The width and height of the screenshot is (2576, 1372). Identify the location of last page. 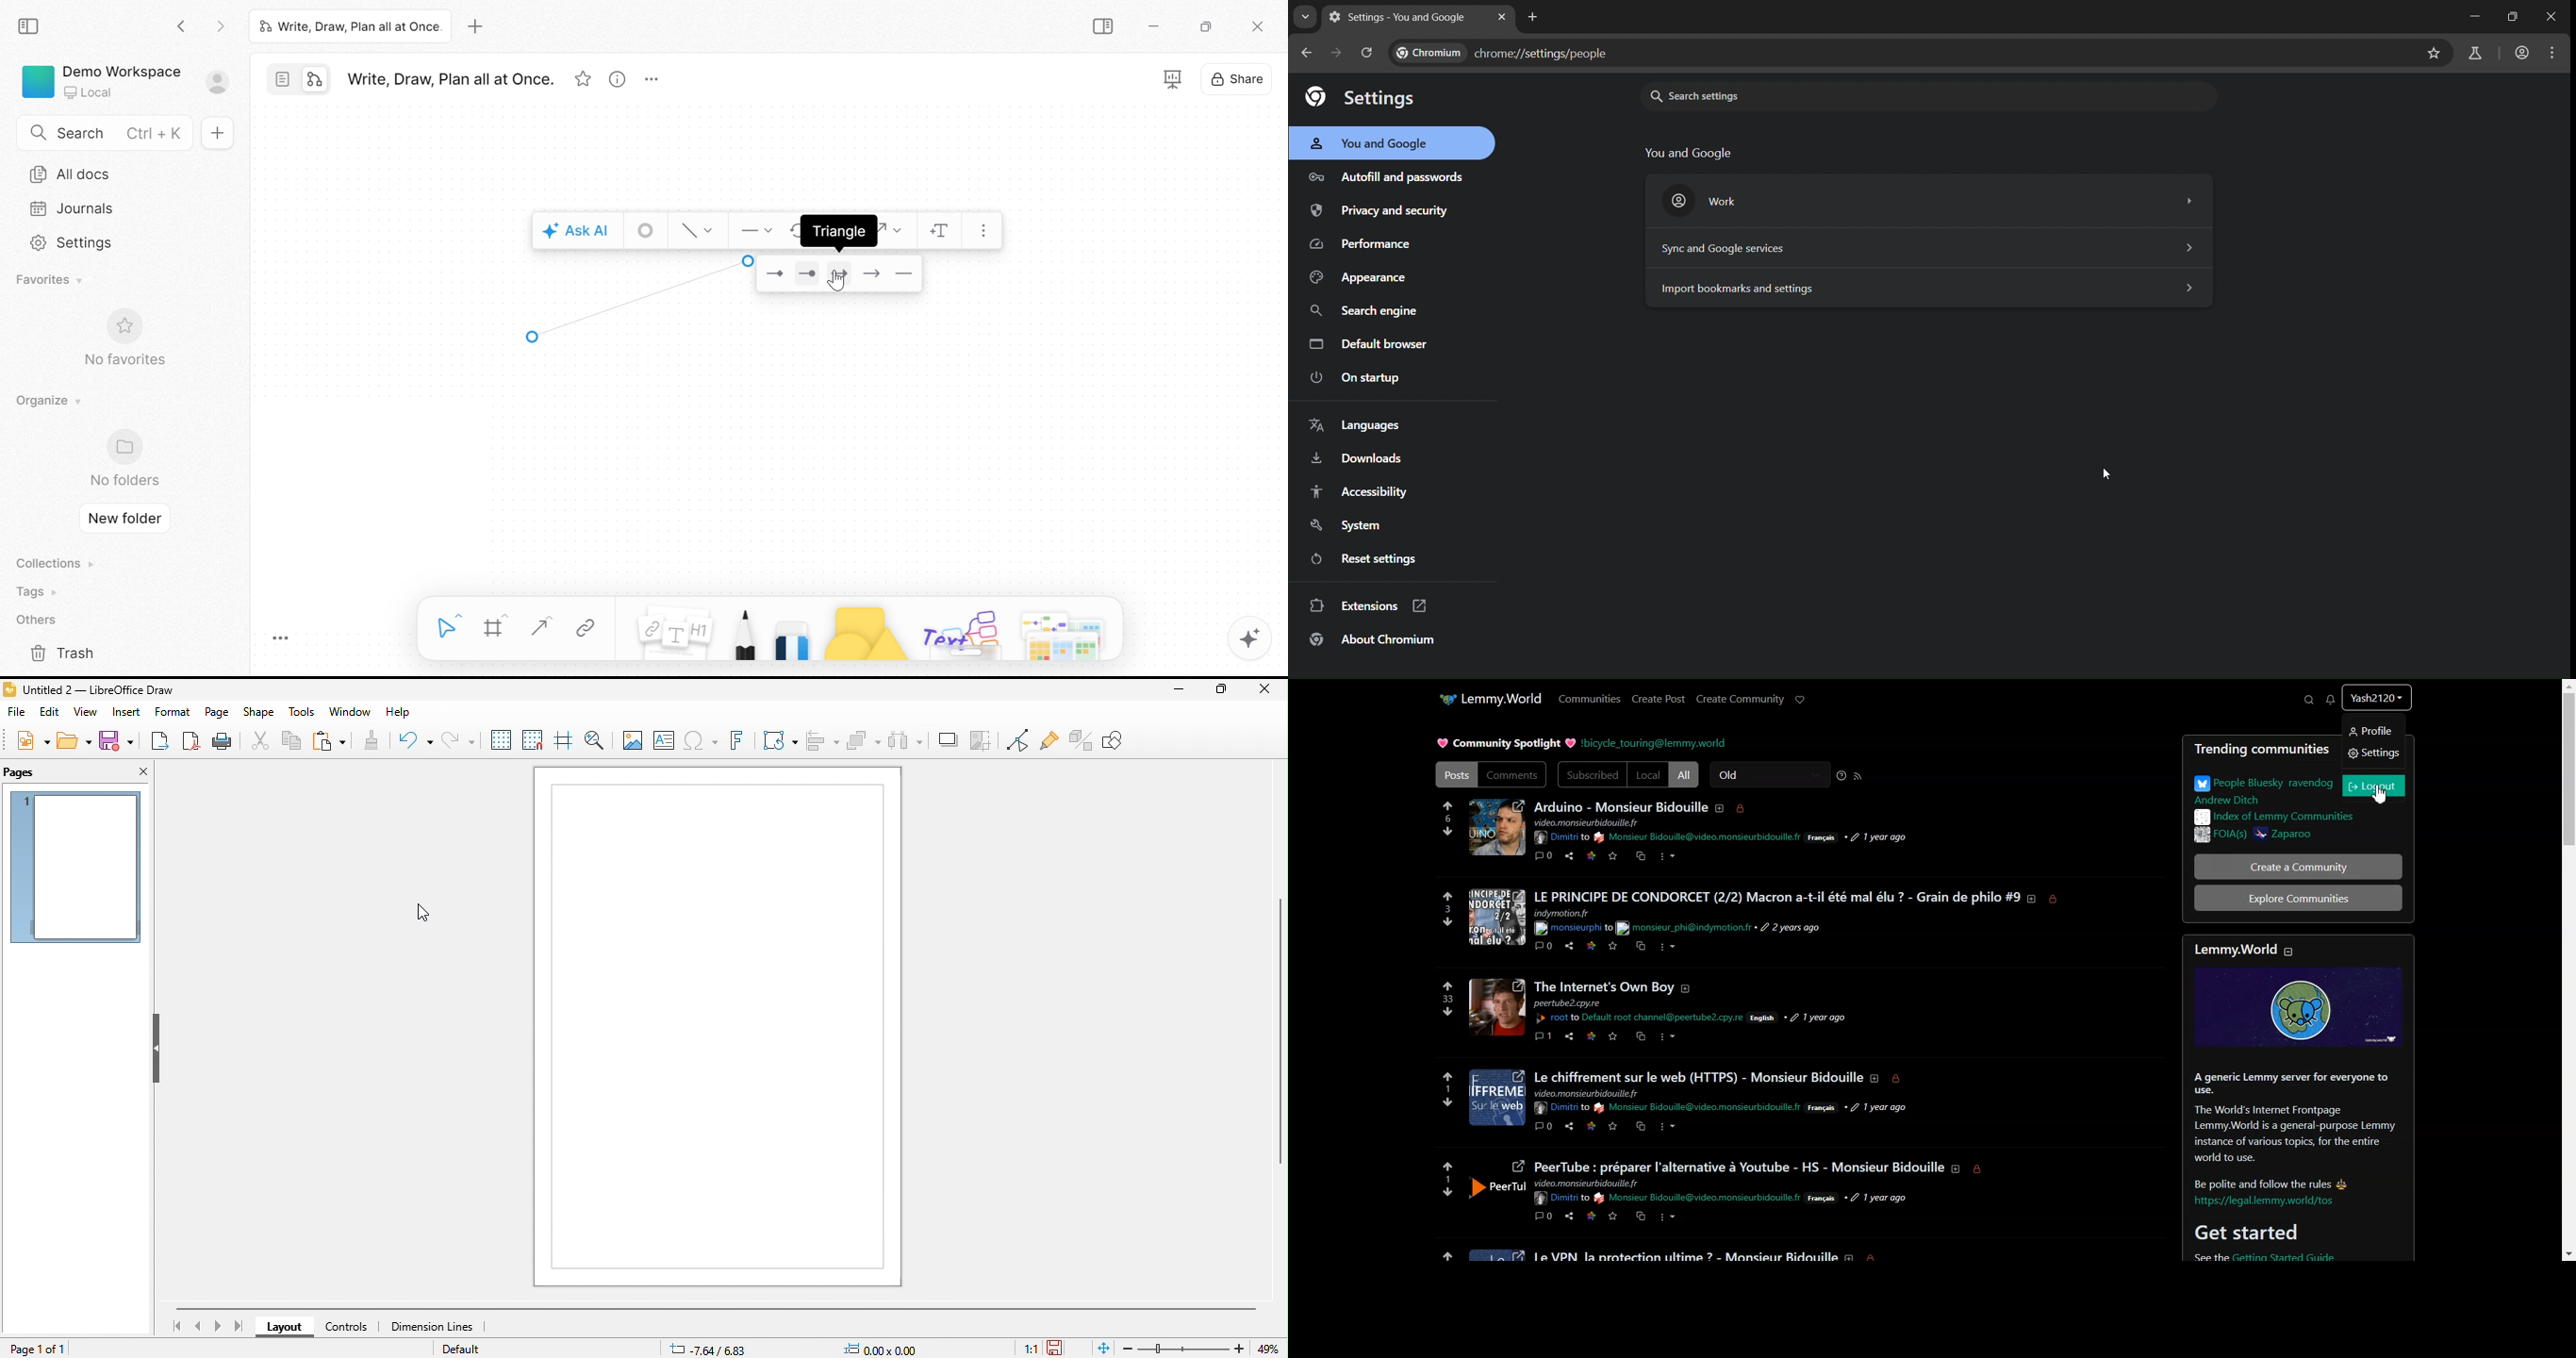
(239, 1327).